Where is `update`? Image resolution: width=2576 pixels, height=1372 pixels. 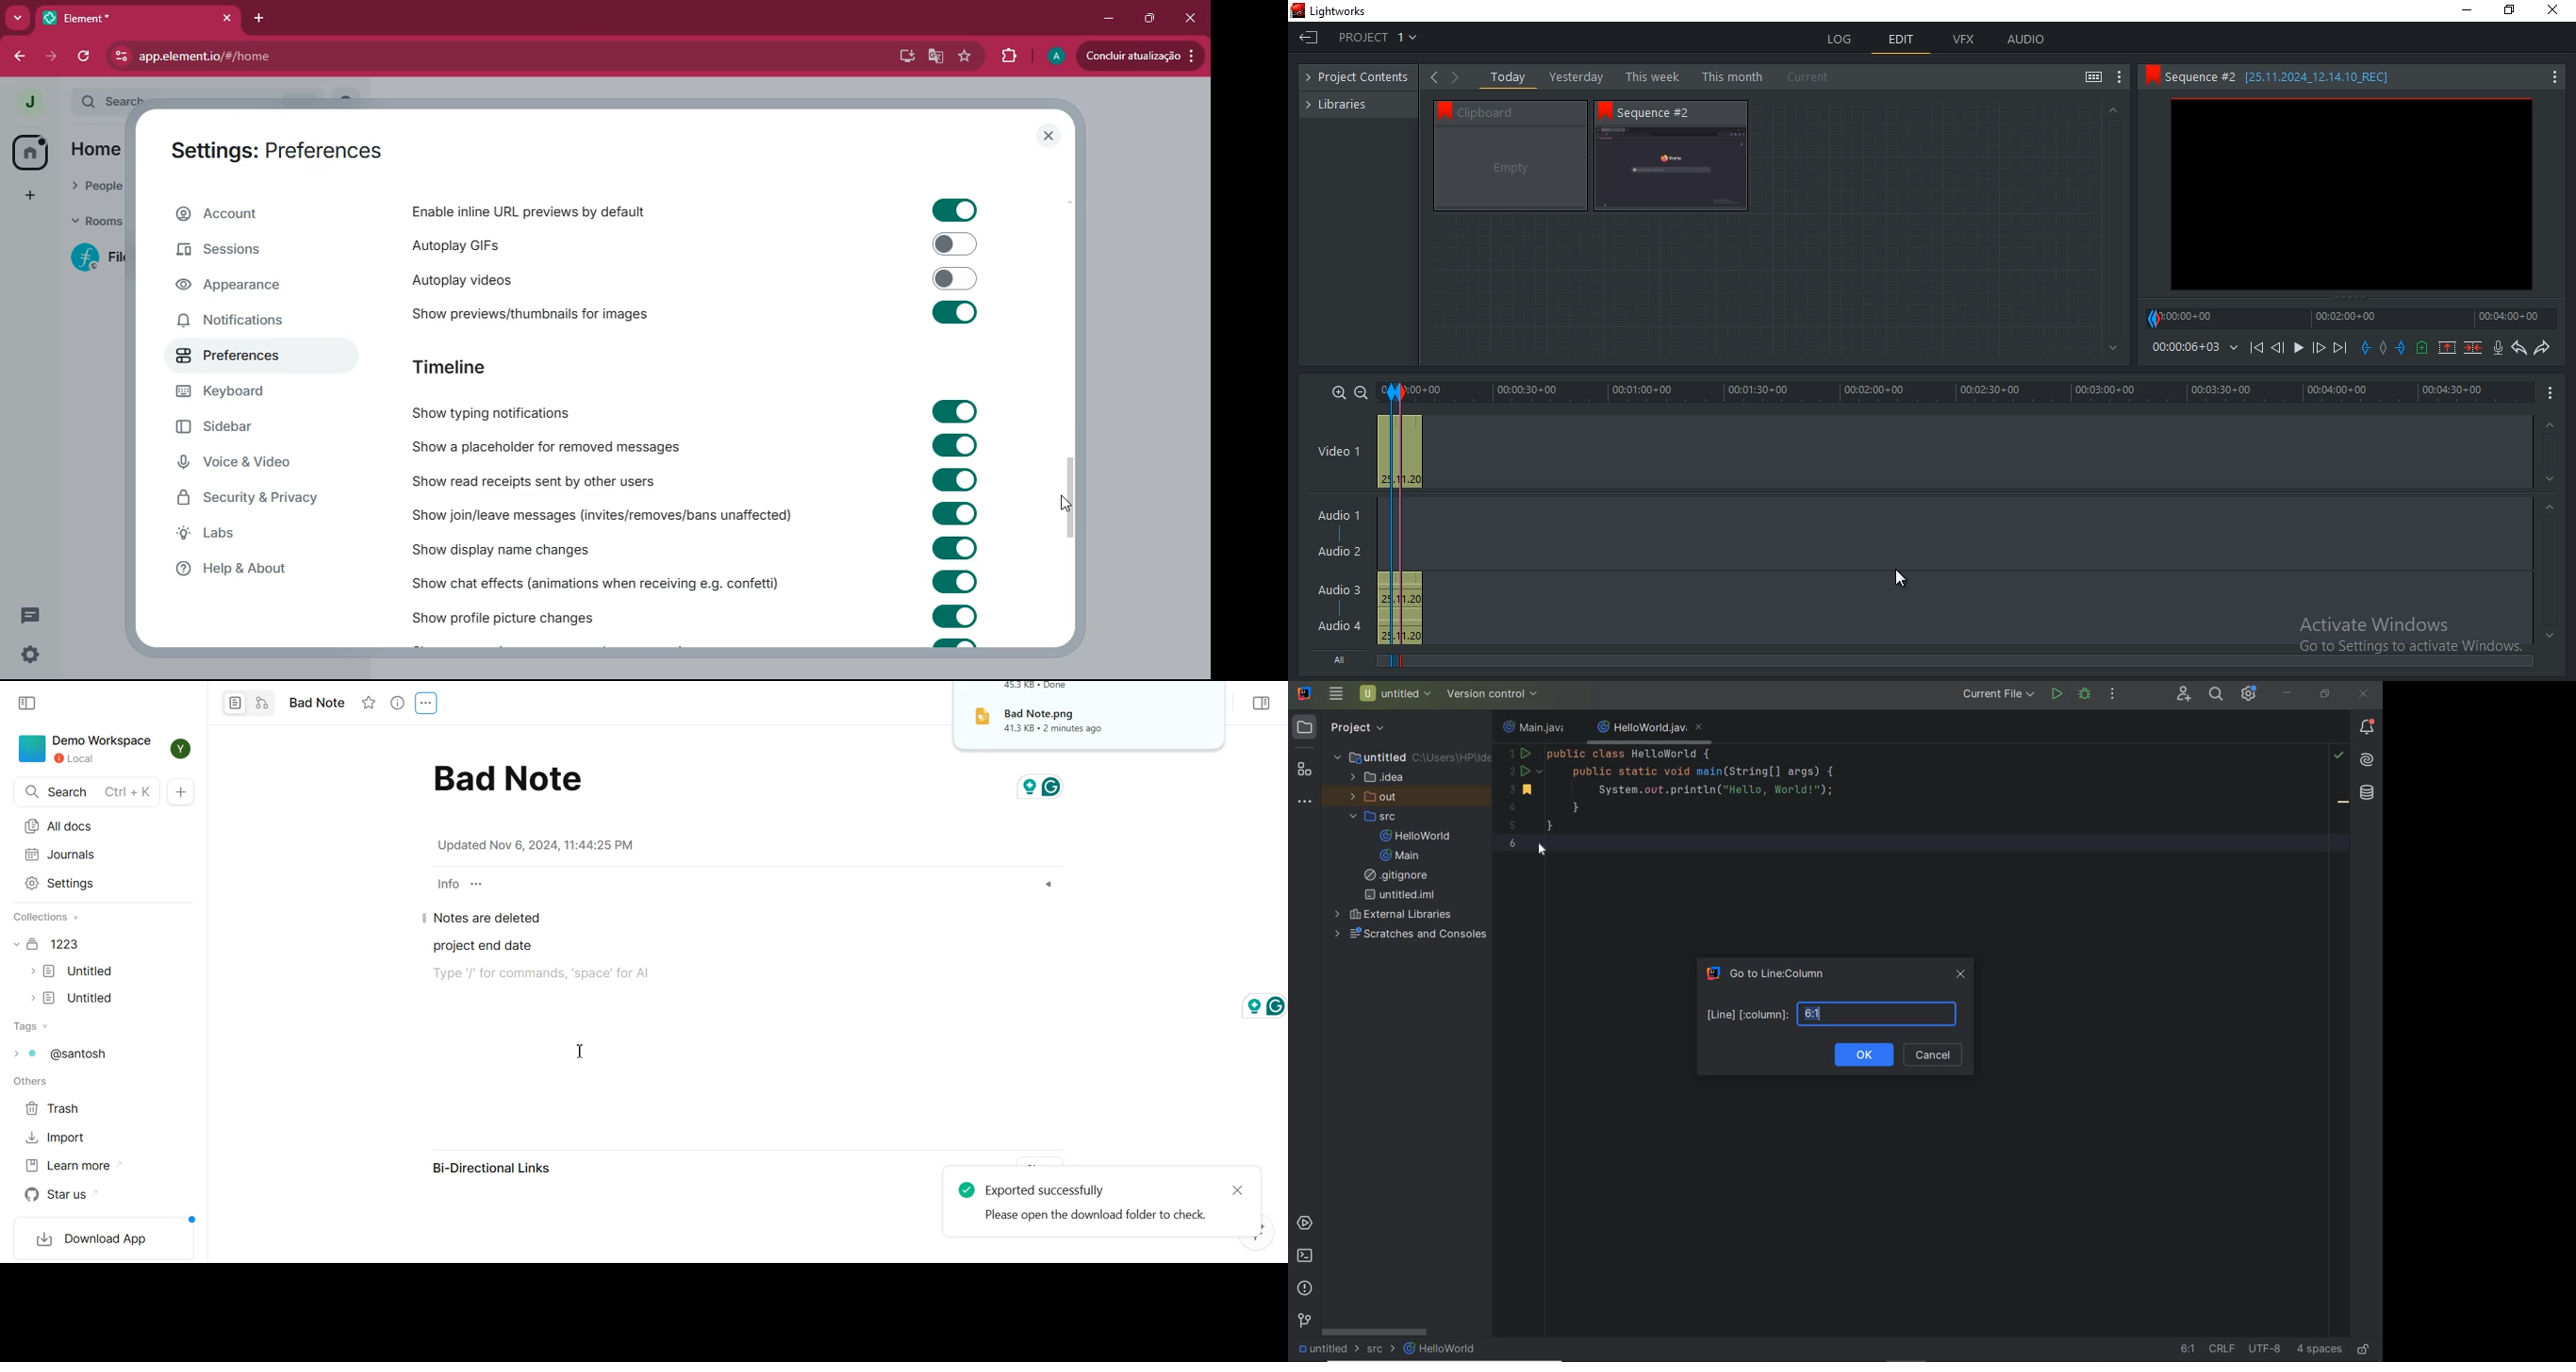
update is located at coordinates (1141, 56).